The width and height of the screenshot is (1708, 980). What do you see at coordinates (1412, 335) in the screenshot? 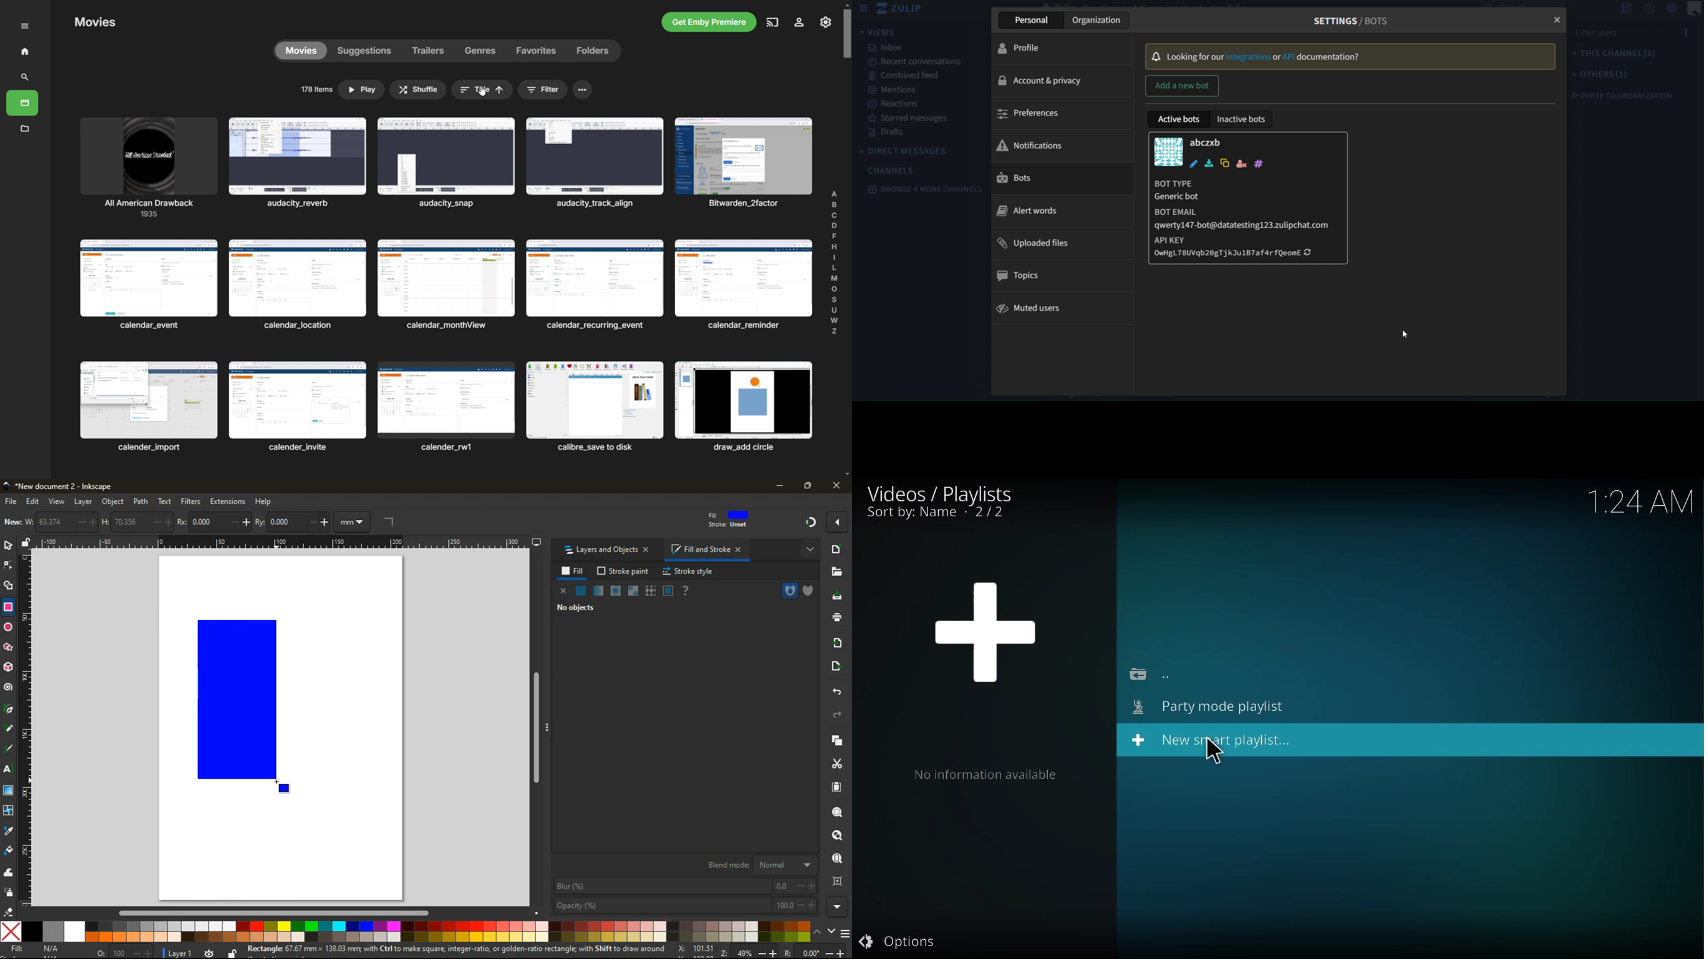
I see `cursor` at bounding box center [1412, 335].